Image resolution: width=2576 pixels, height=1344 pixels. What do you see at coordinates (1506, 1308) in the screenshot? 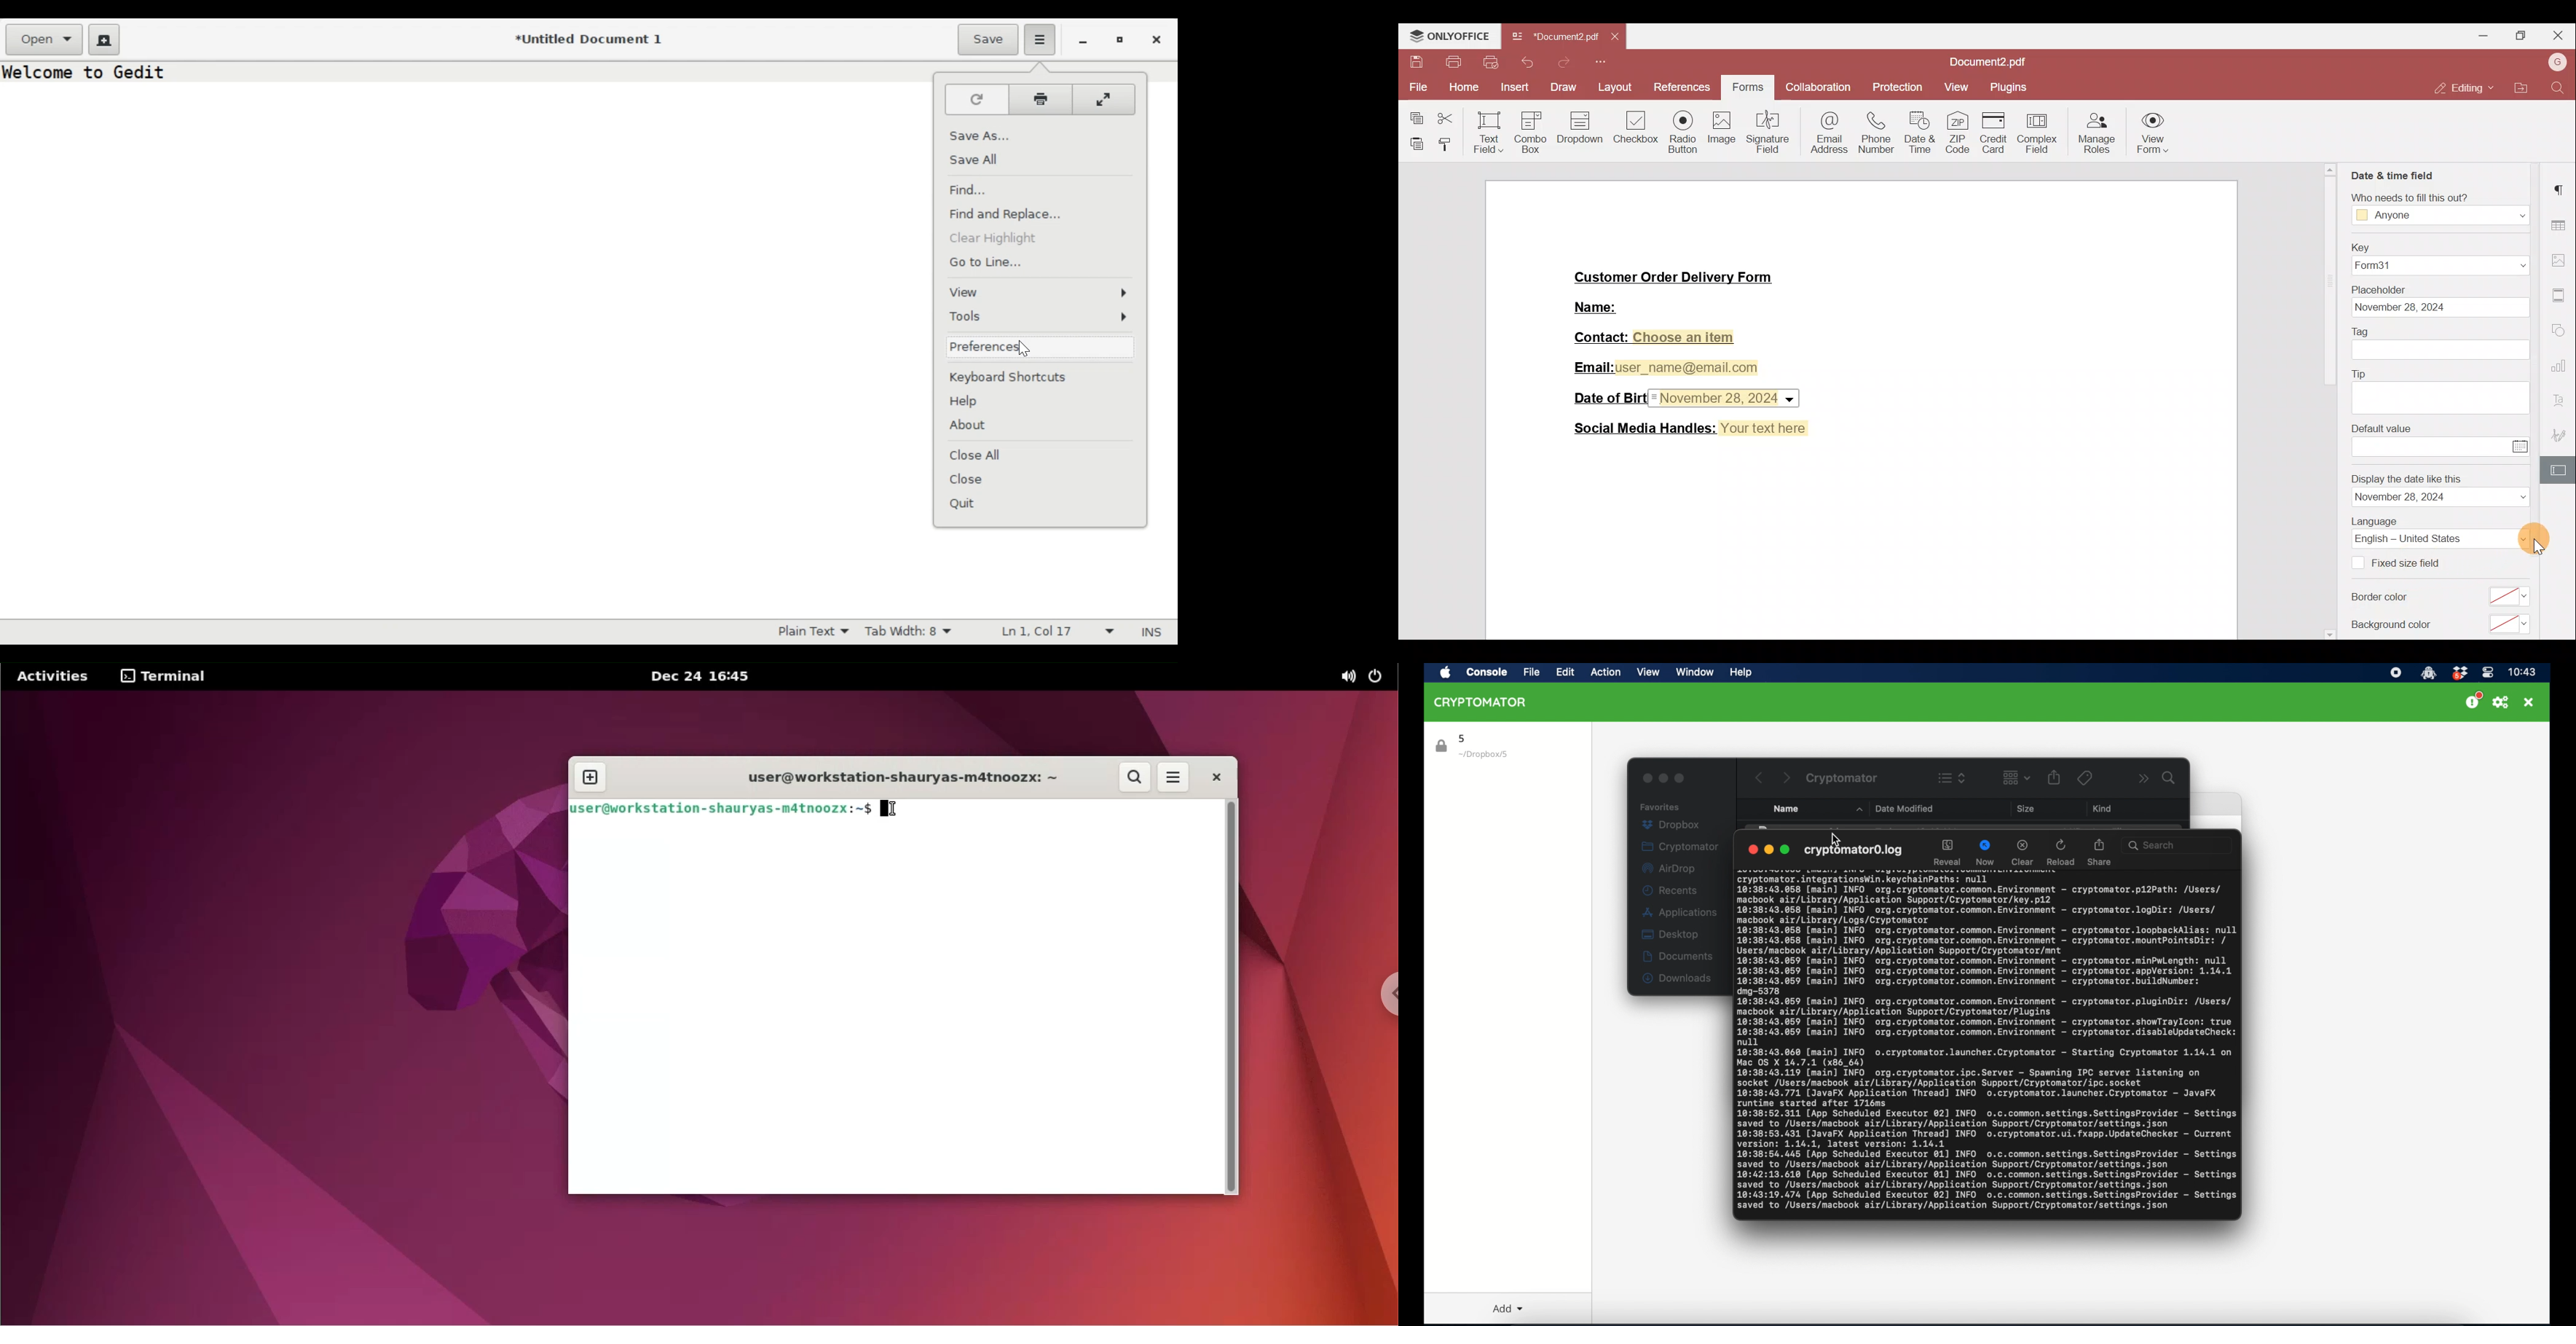
I see `add dropdown` at bounding box center [1506, 1308].